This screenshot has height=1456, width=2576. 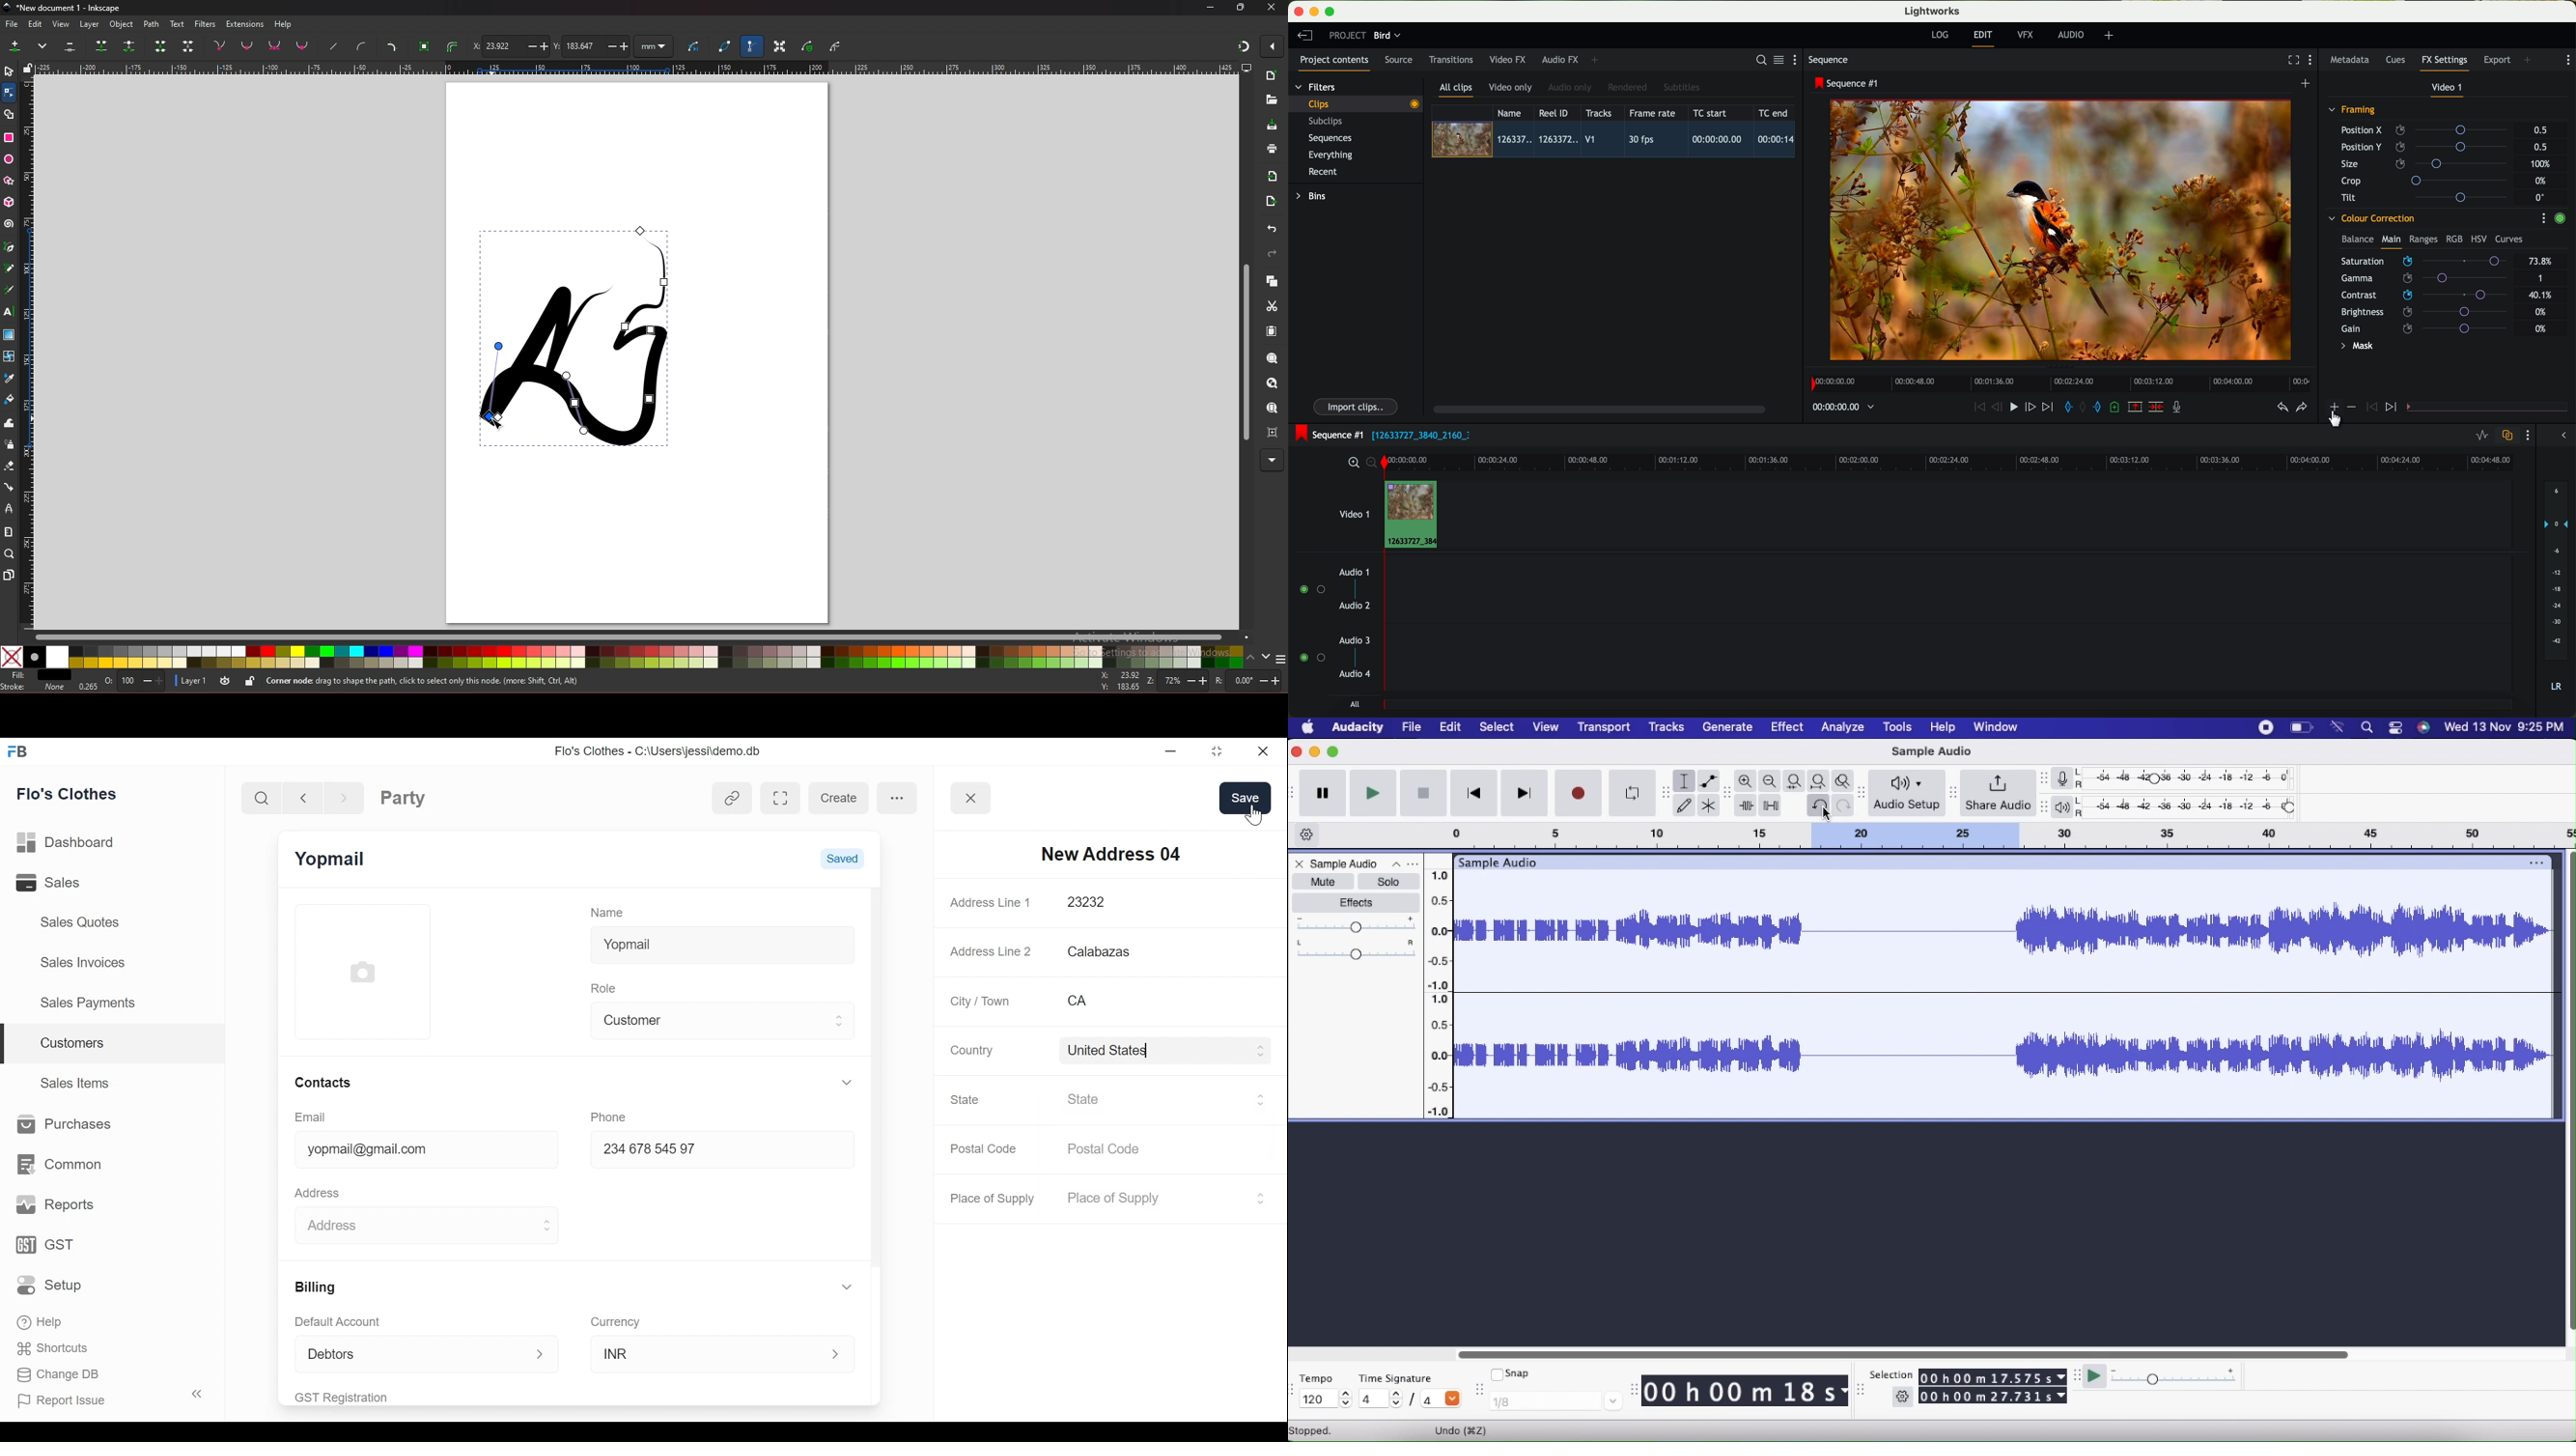 What do you see at coordinates (193, 681) in the screenshot?
I see `layer` at bounding box center [193, 681].